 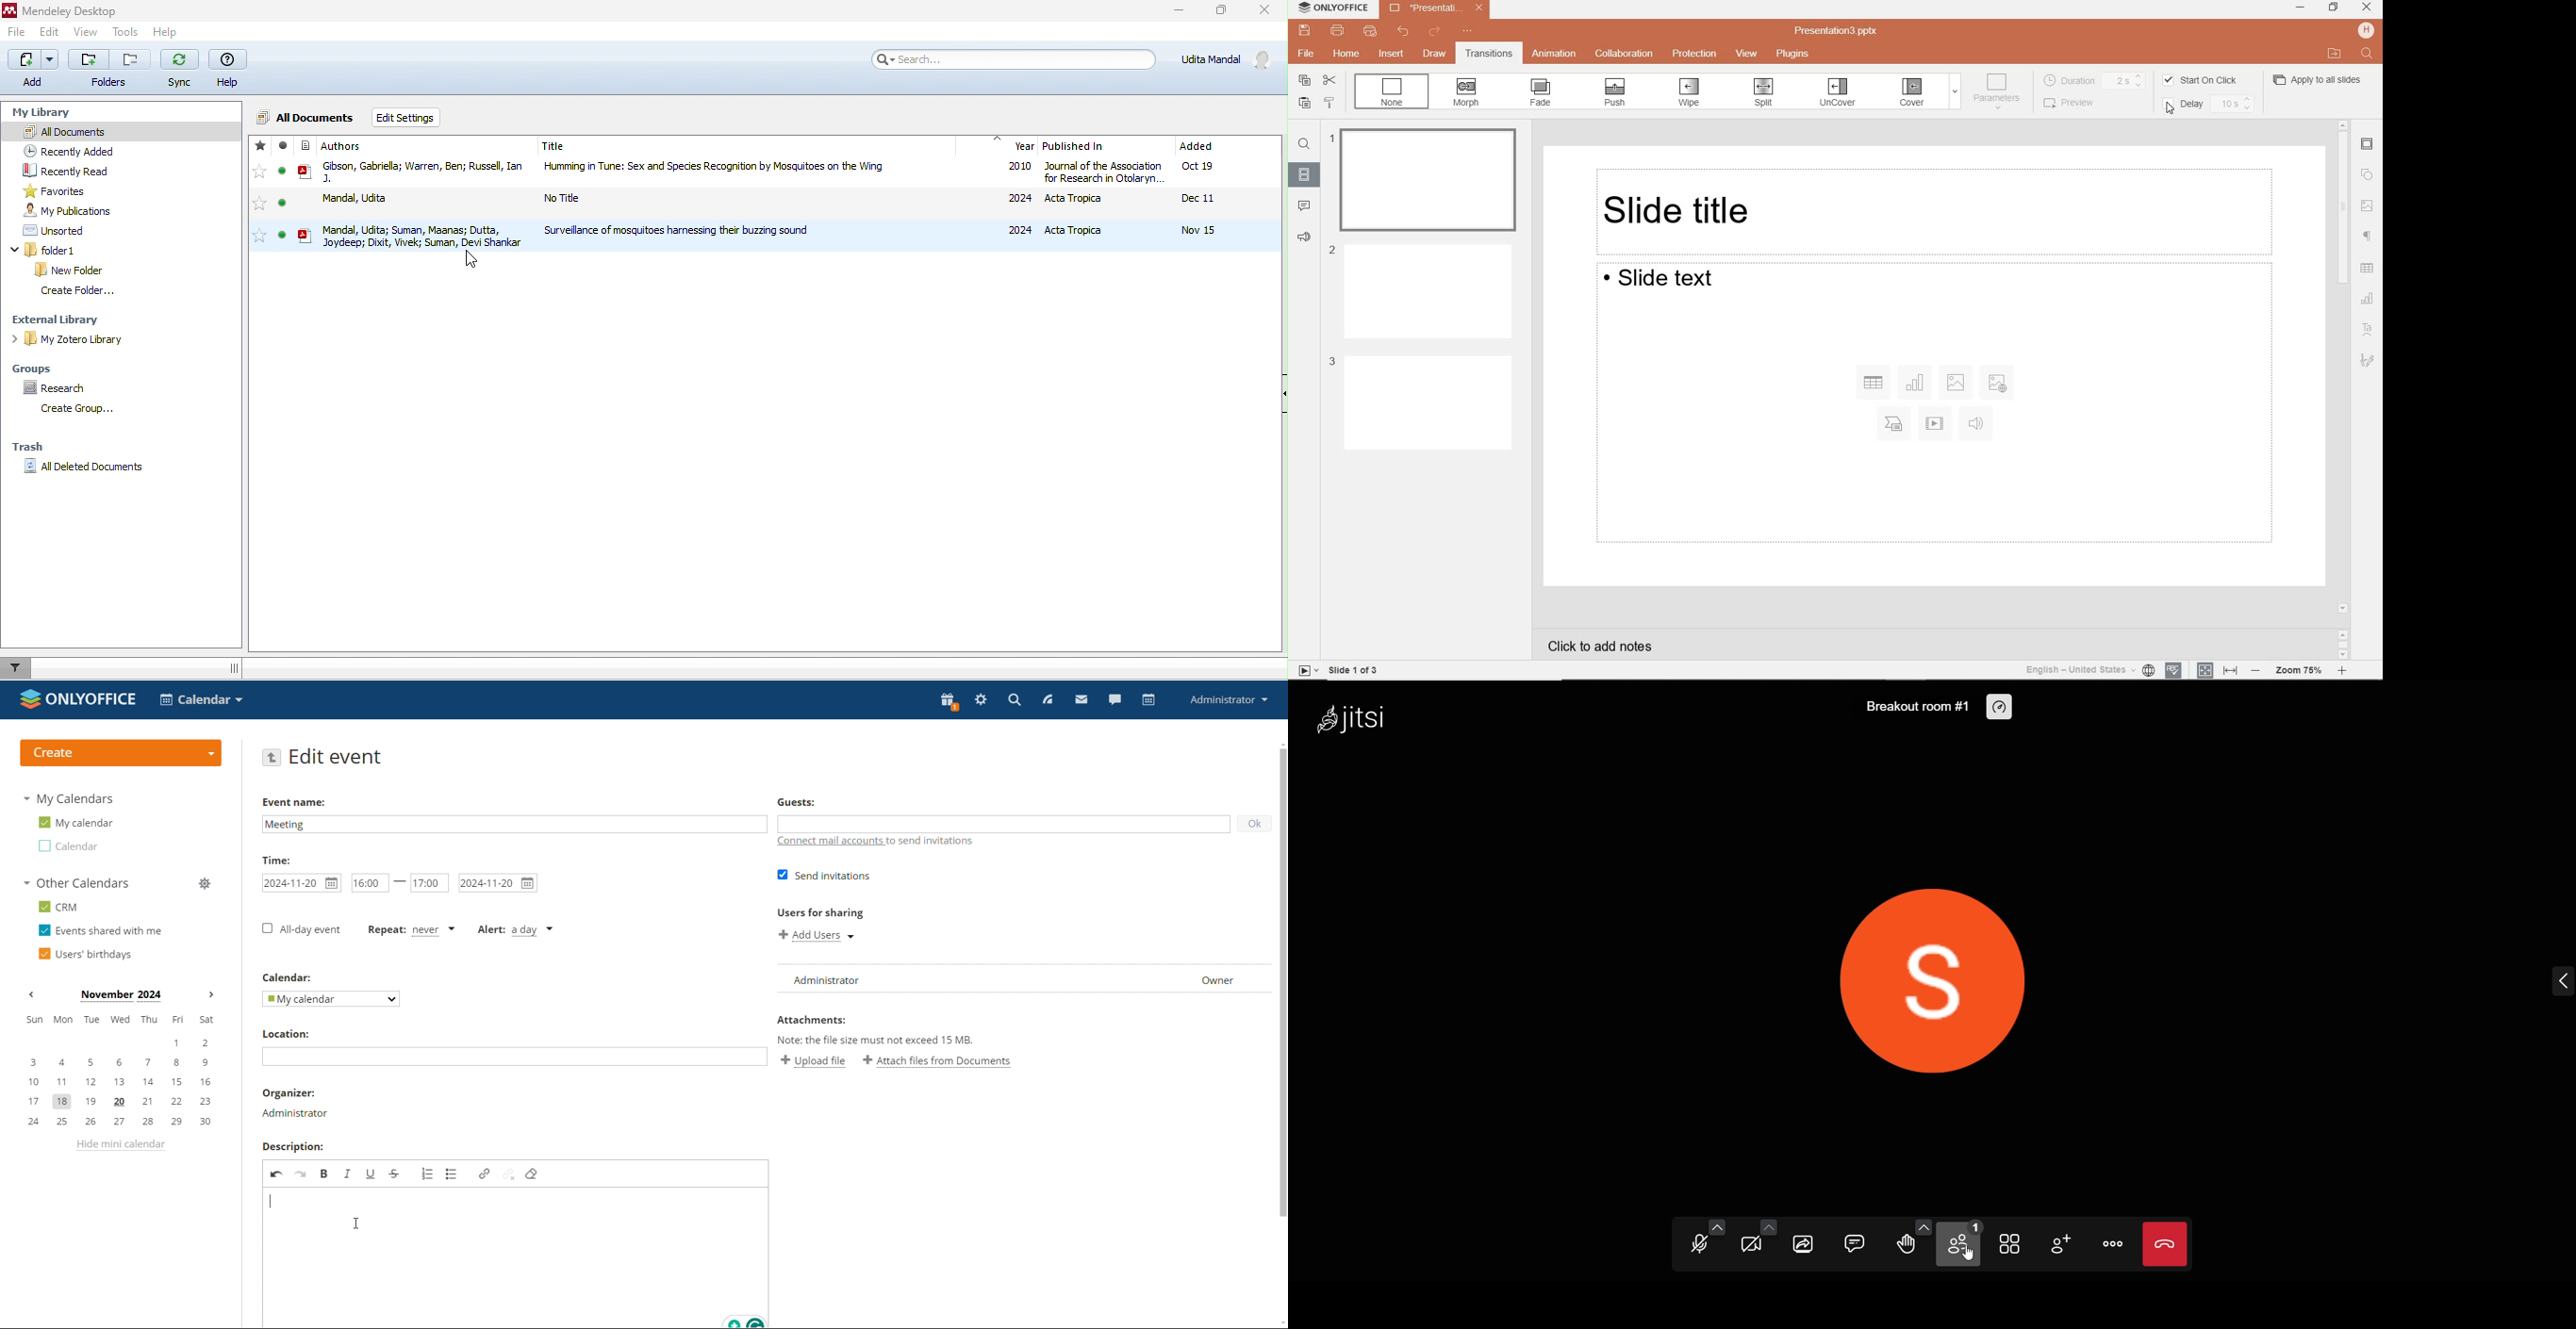 I want to click on attach file from documents, so click(x=938, y=1062).